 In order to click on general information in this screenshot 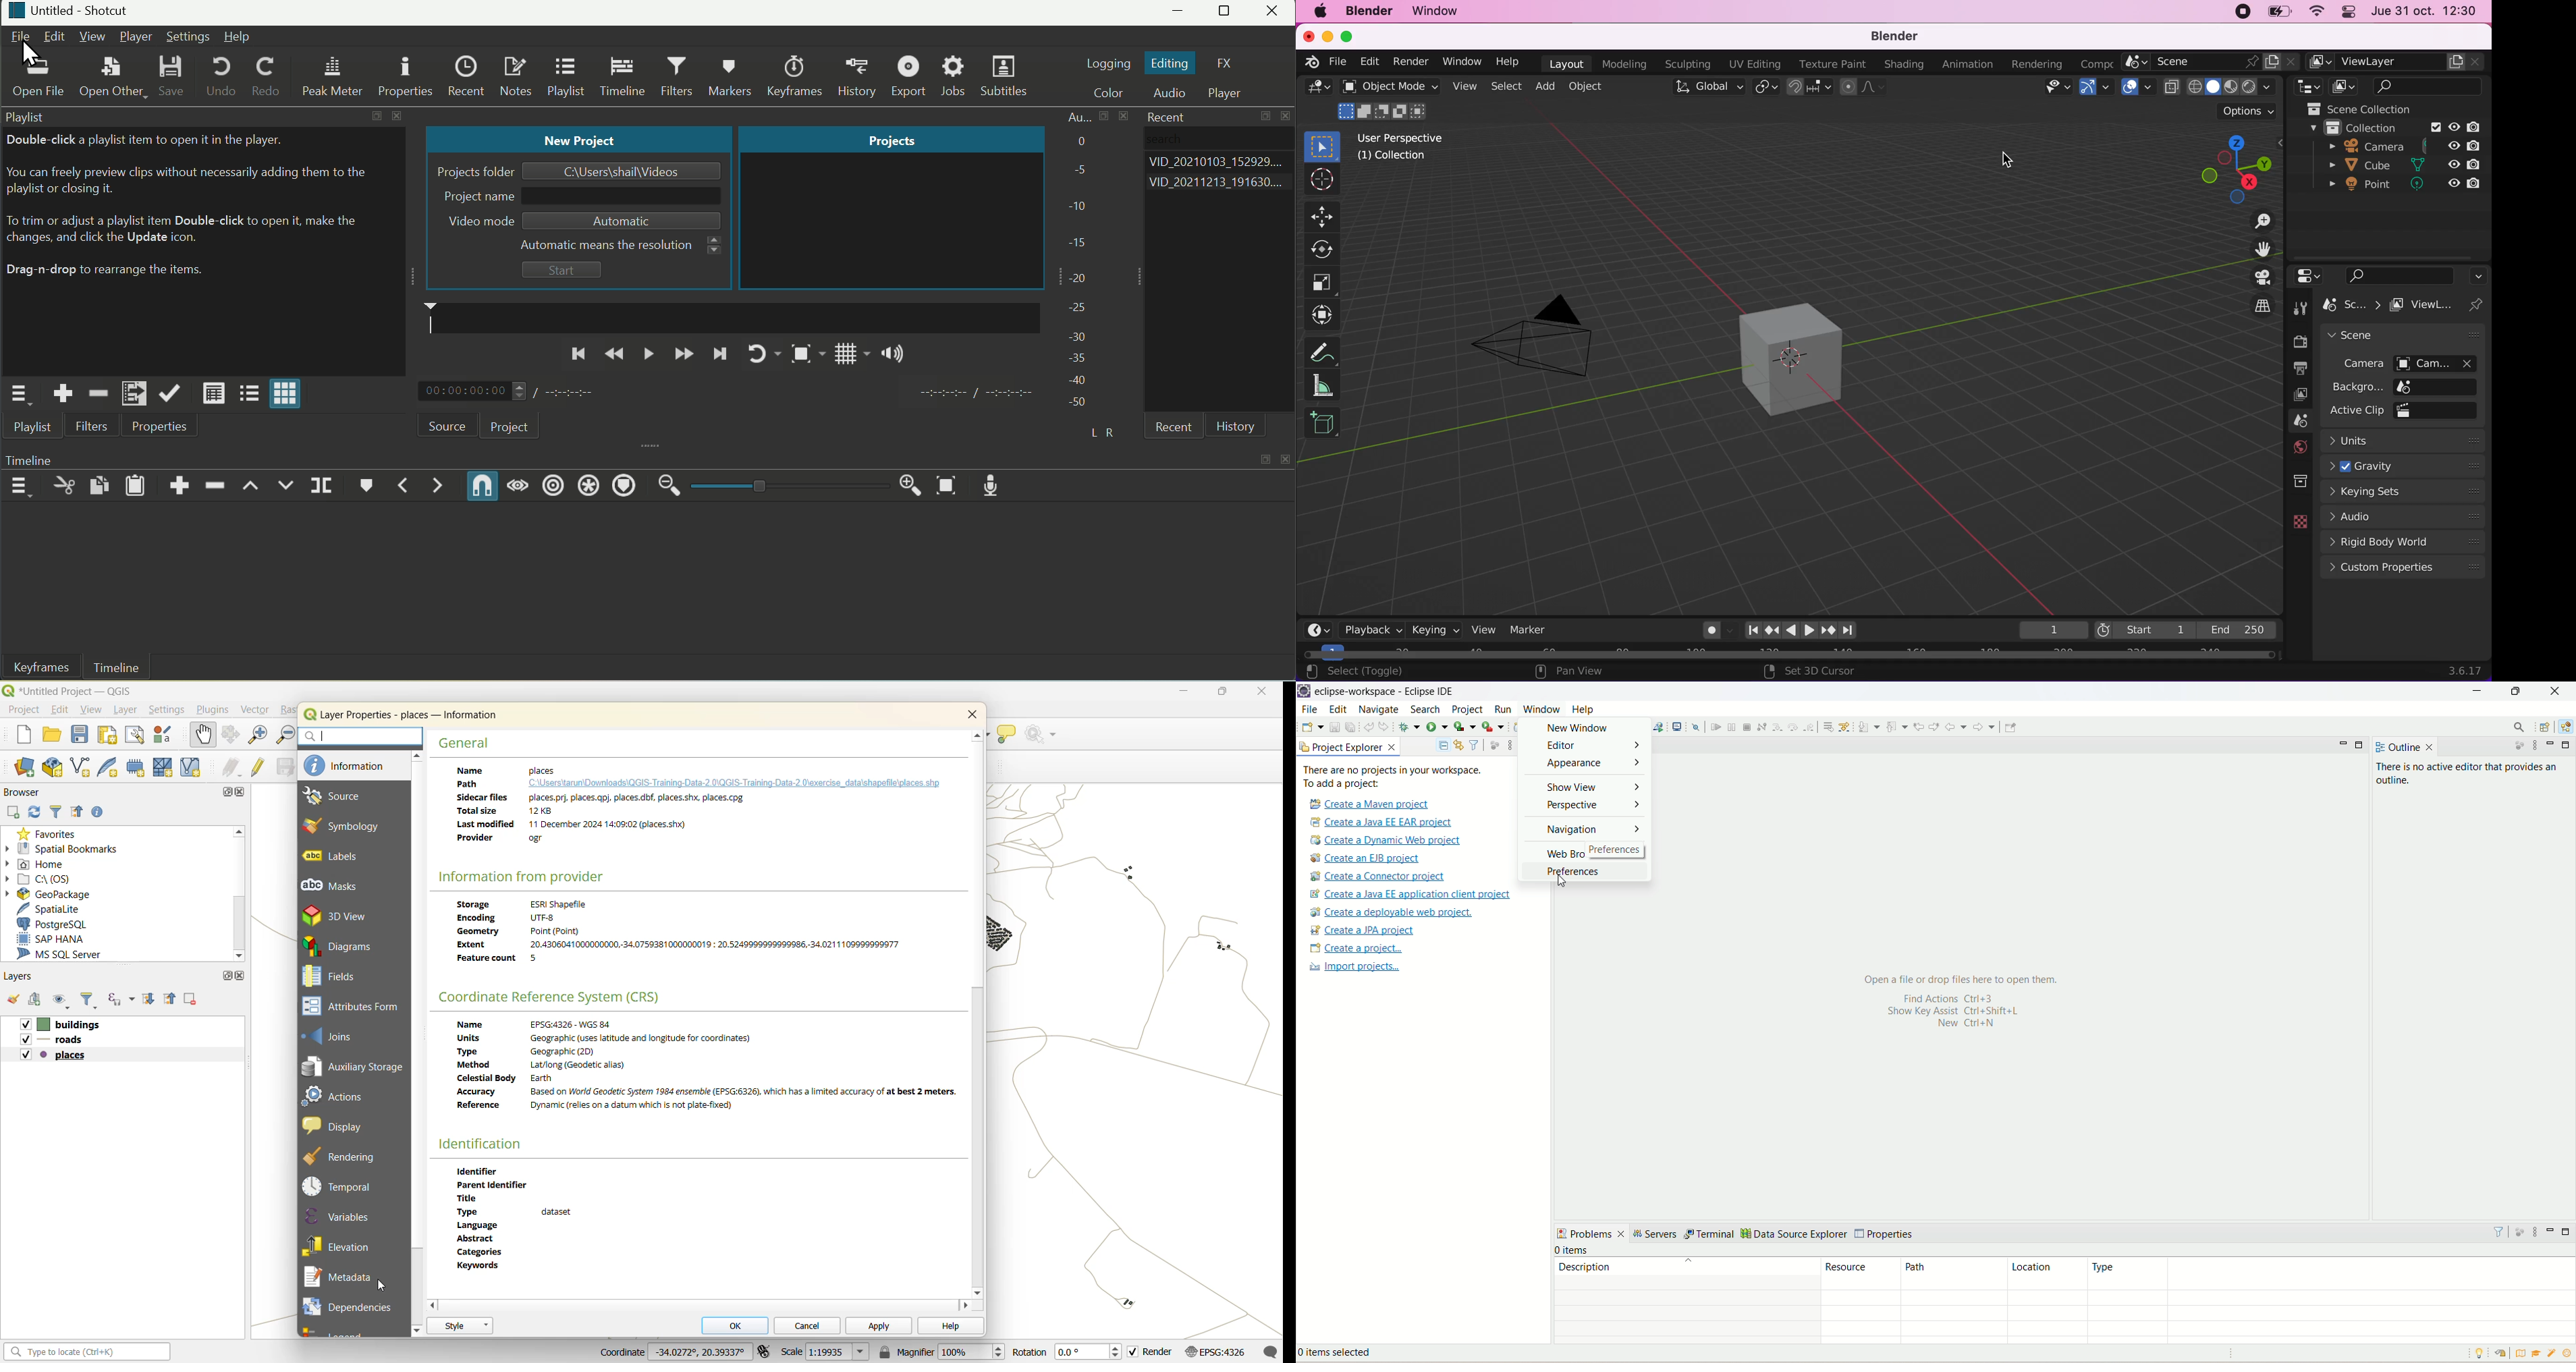, I will do `click(694, 810)`.